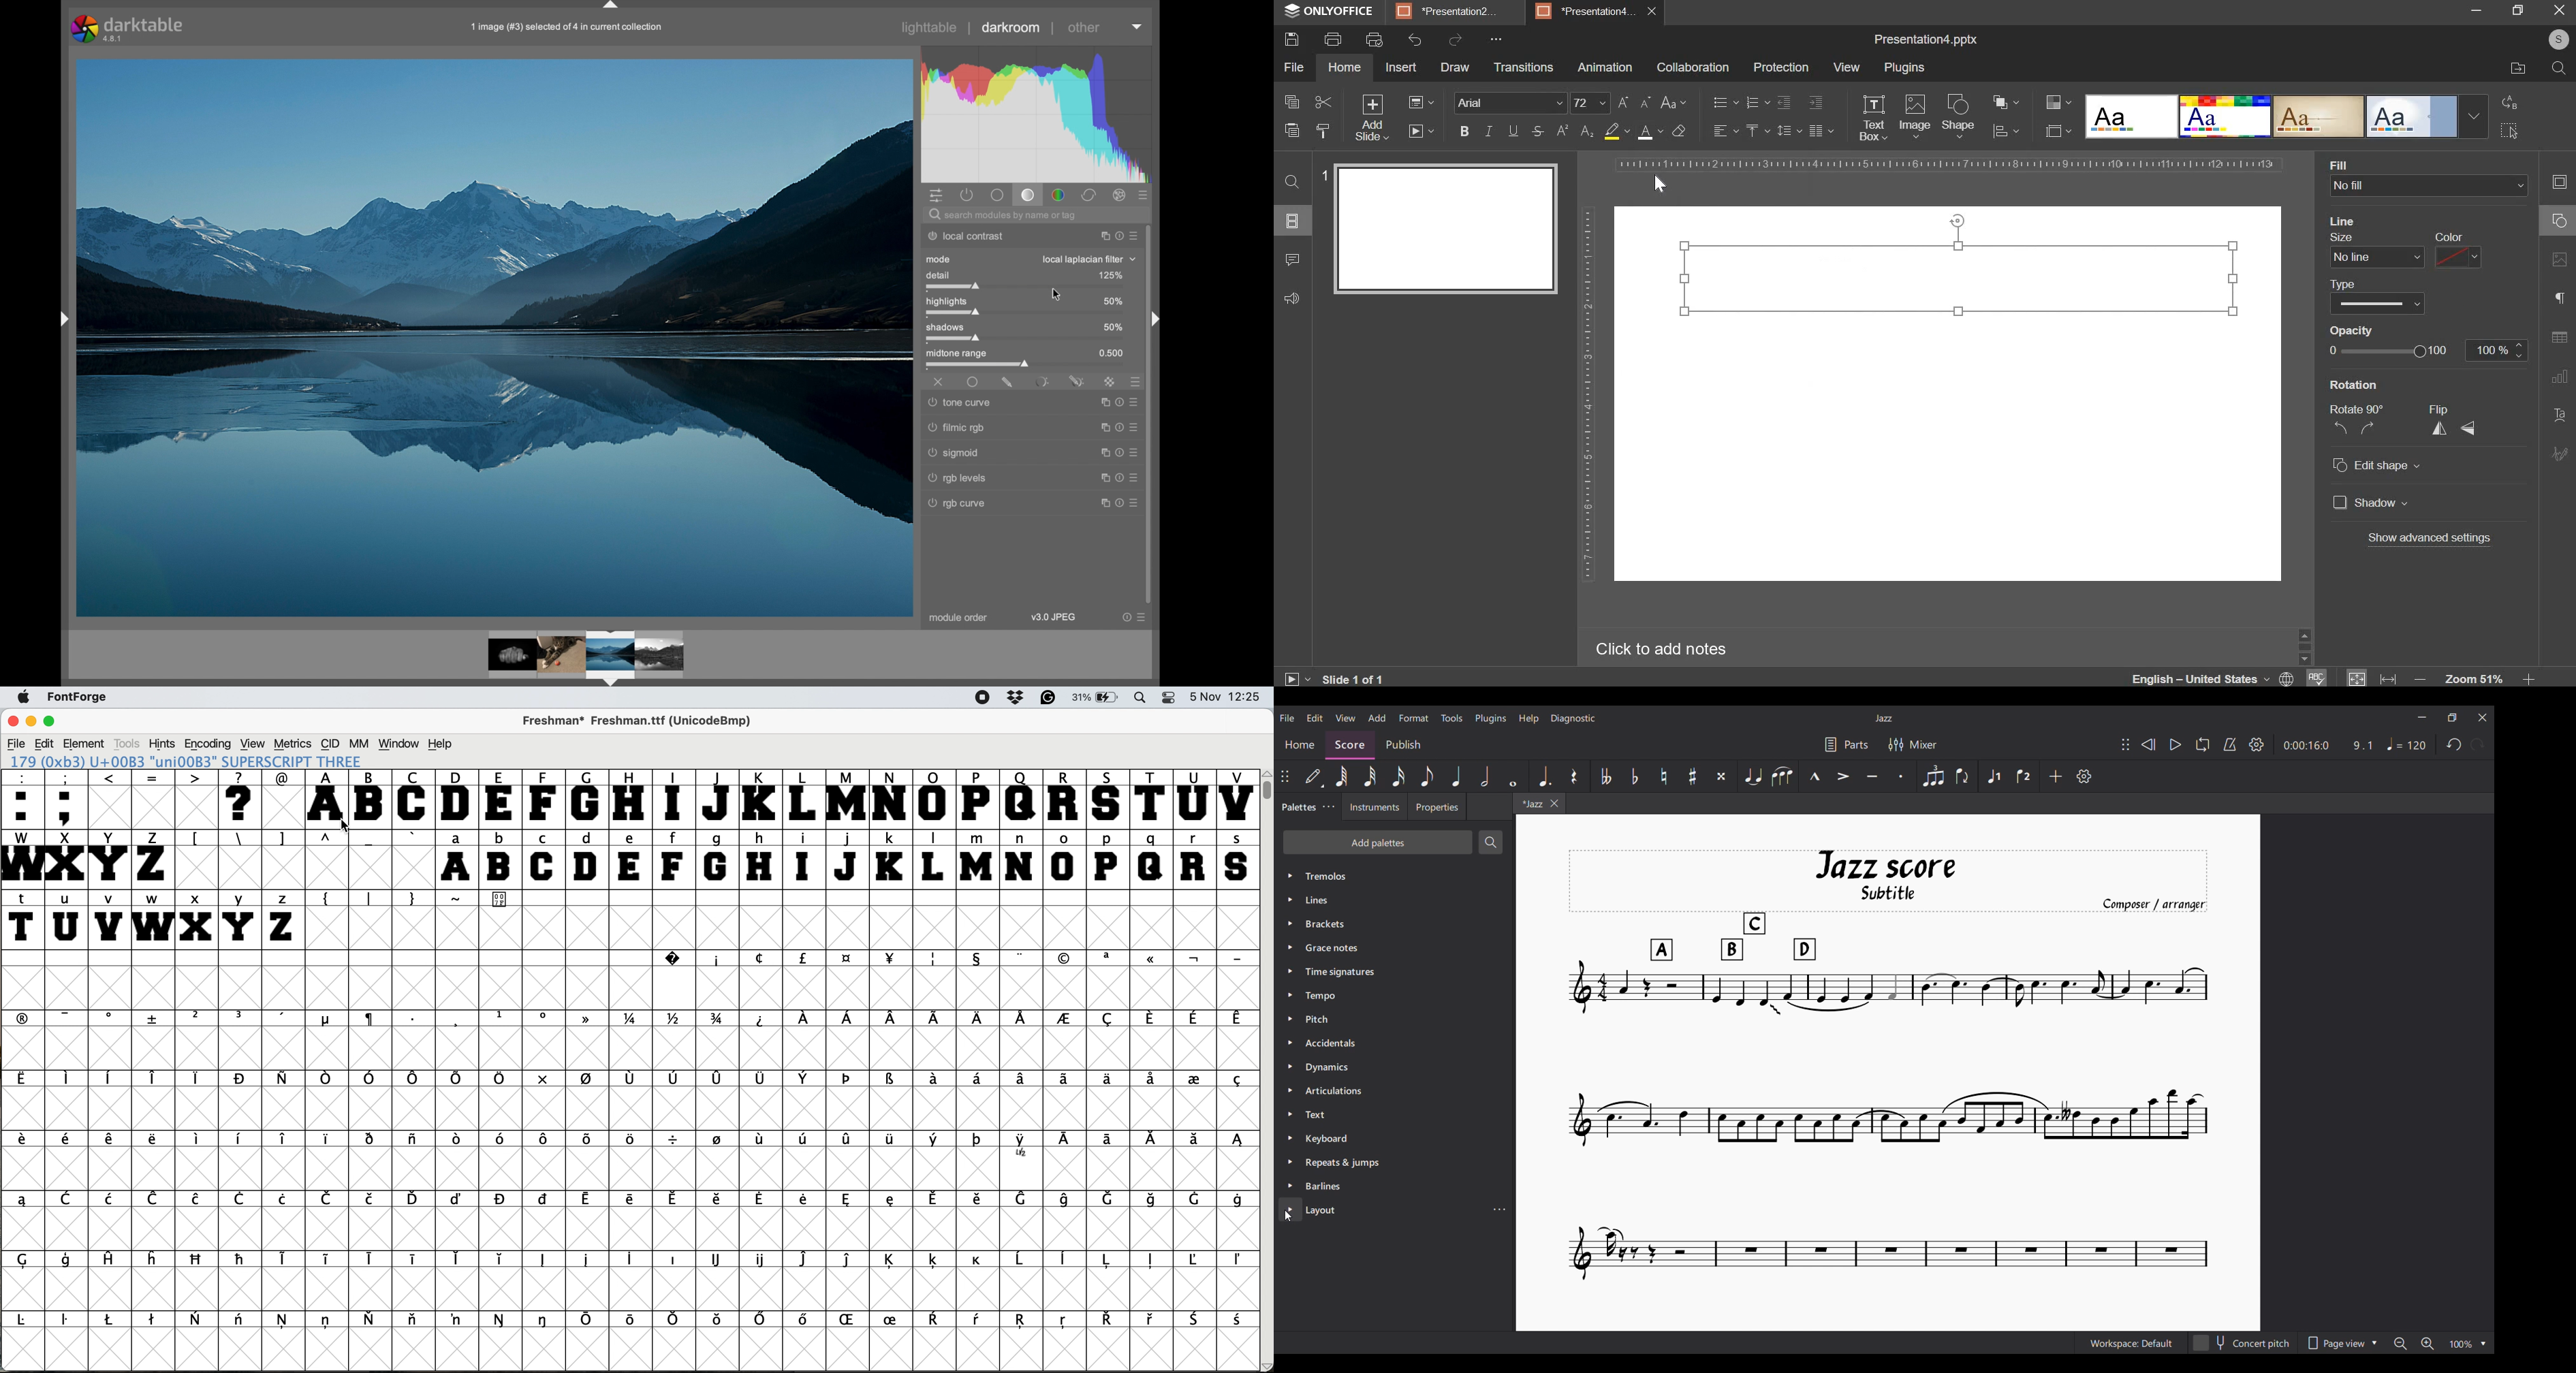 This screenshot has width=2576, height=1400. I want to click on symbol, so click(675, 1319).